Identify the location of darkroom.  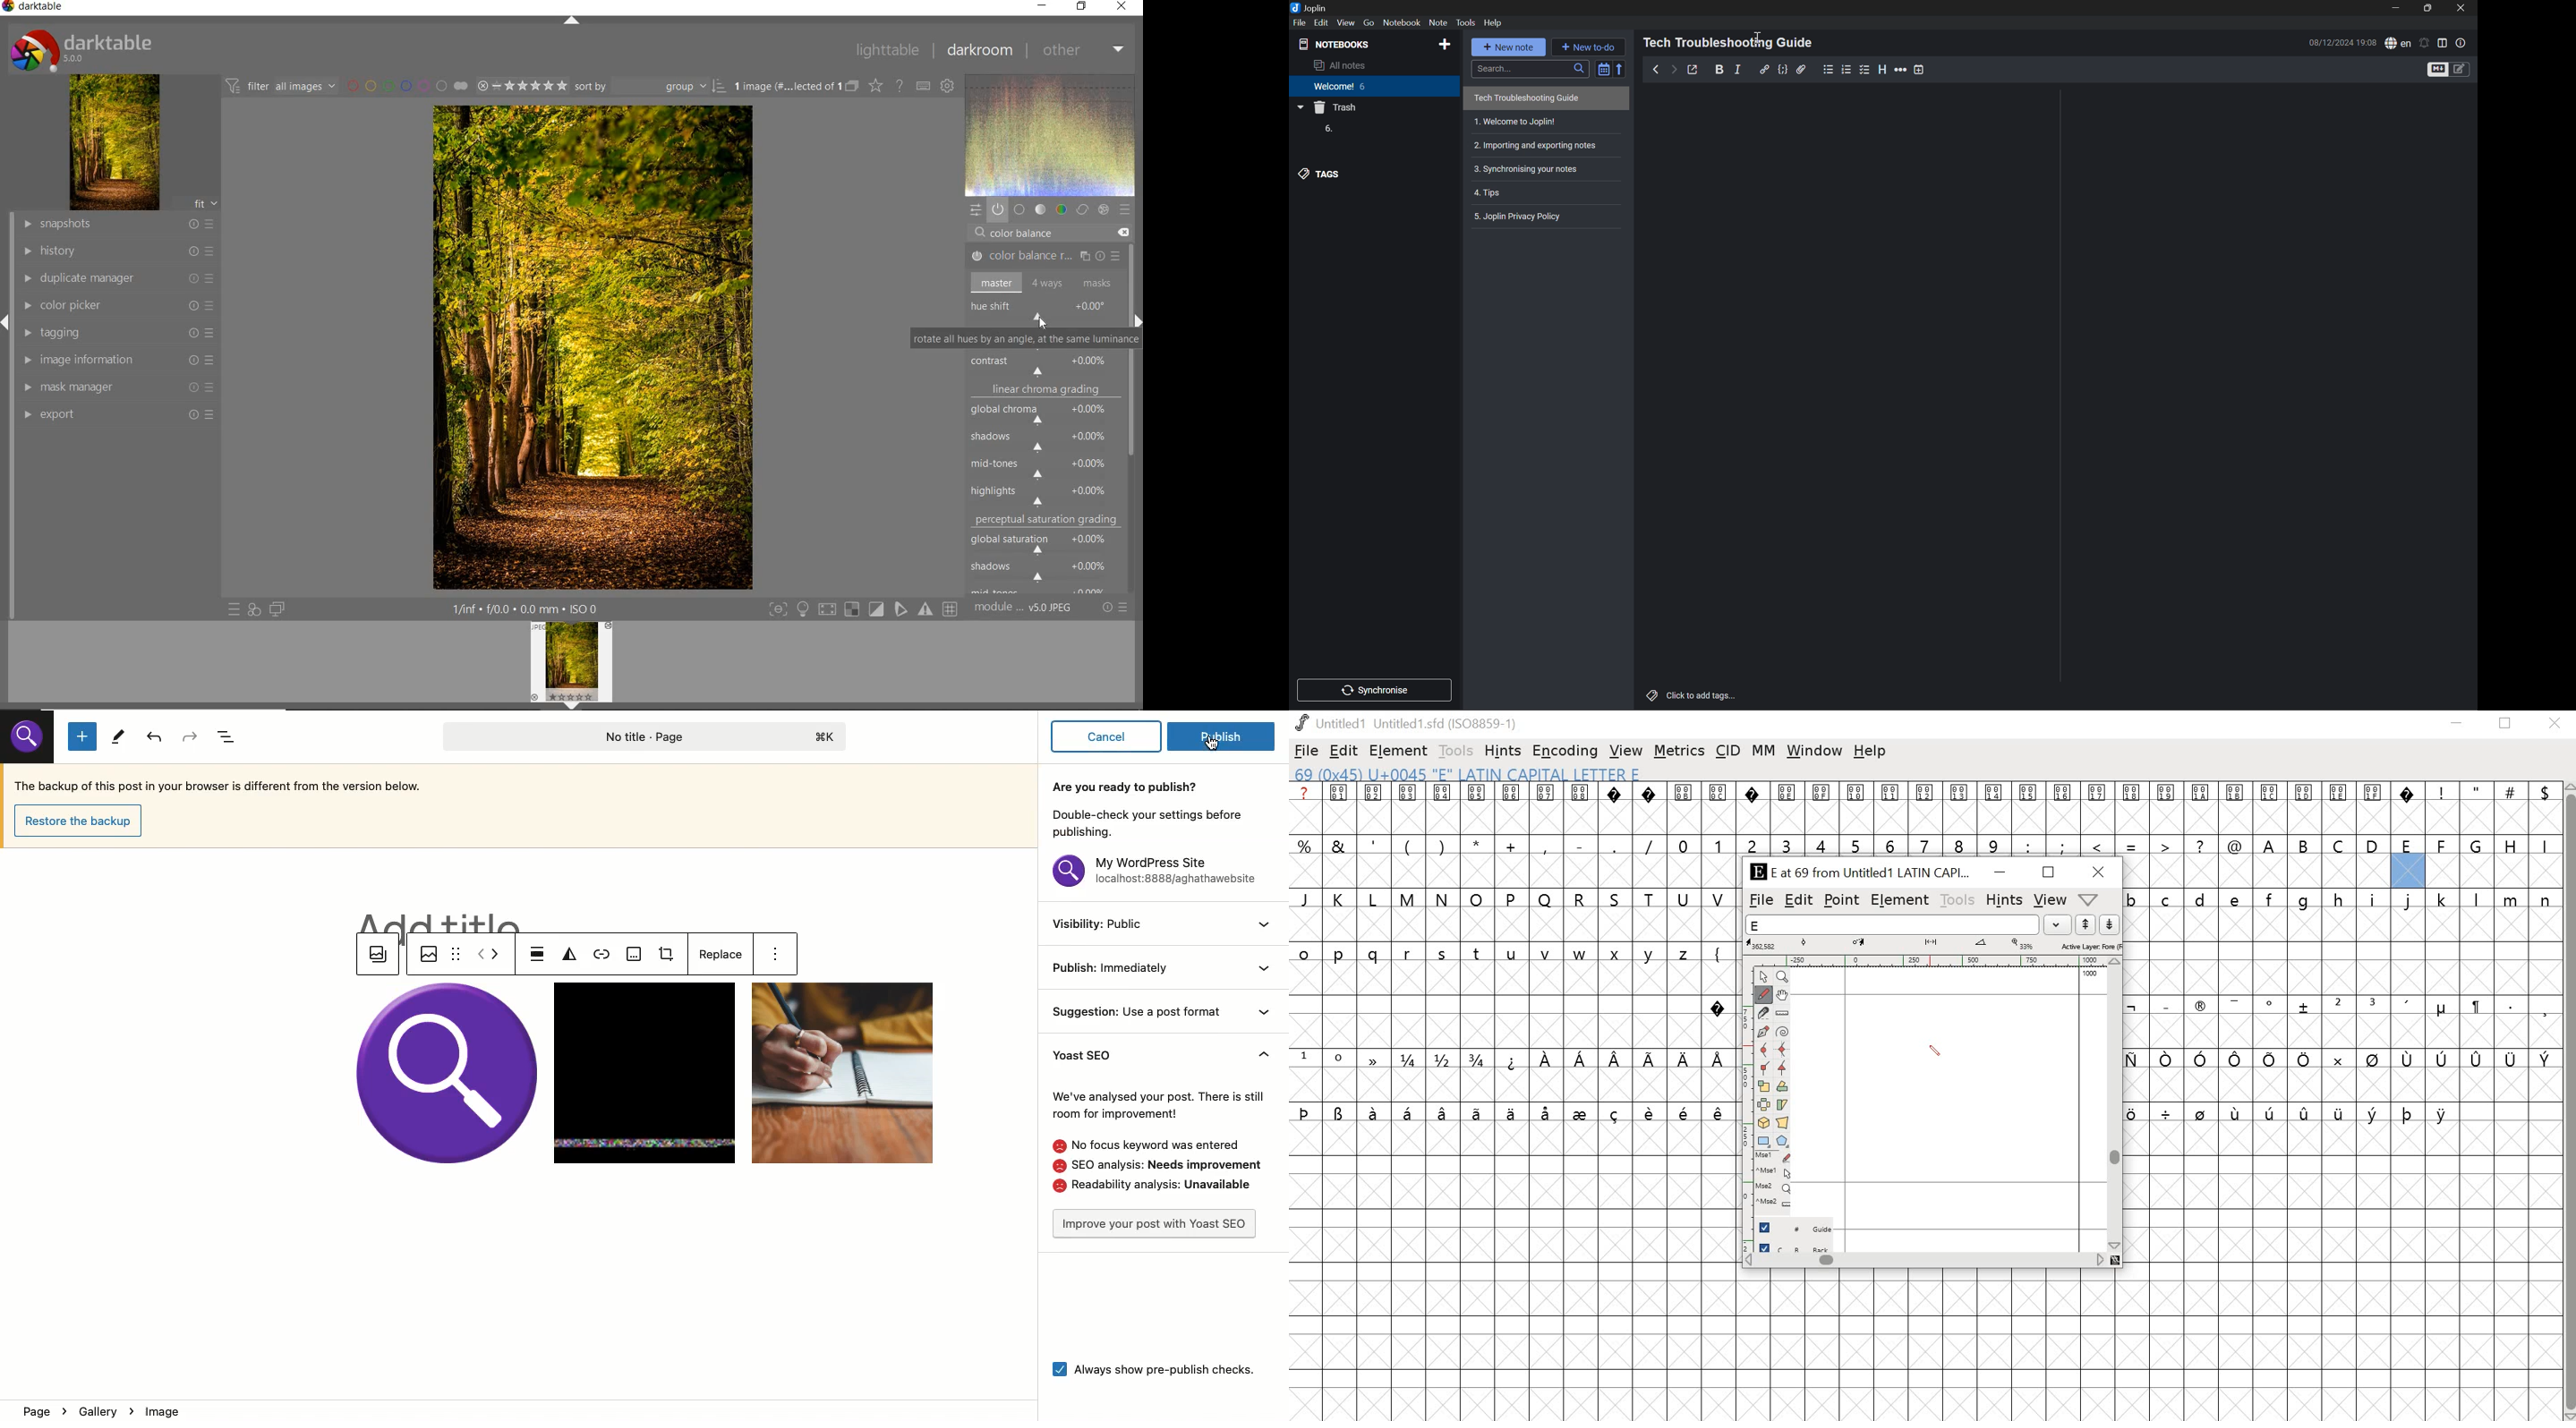
(981, 50).